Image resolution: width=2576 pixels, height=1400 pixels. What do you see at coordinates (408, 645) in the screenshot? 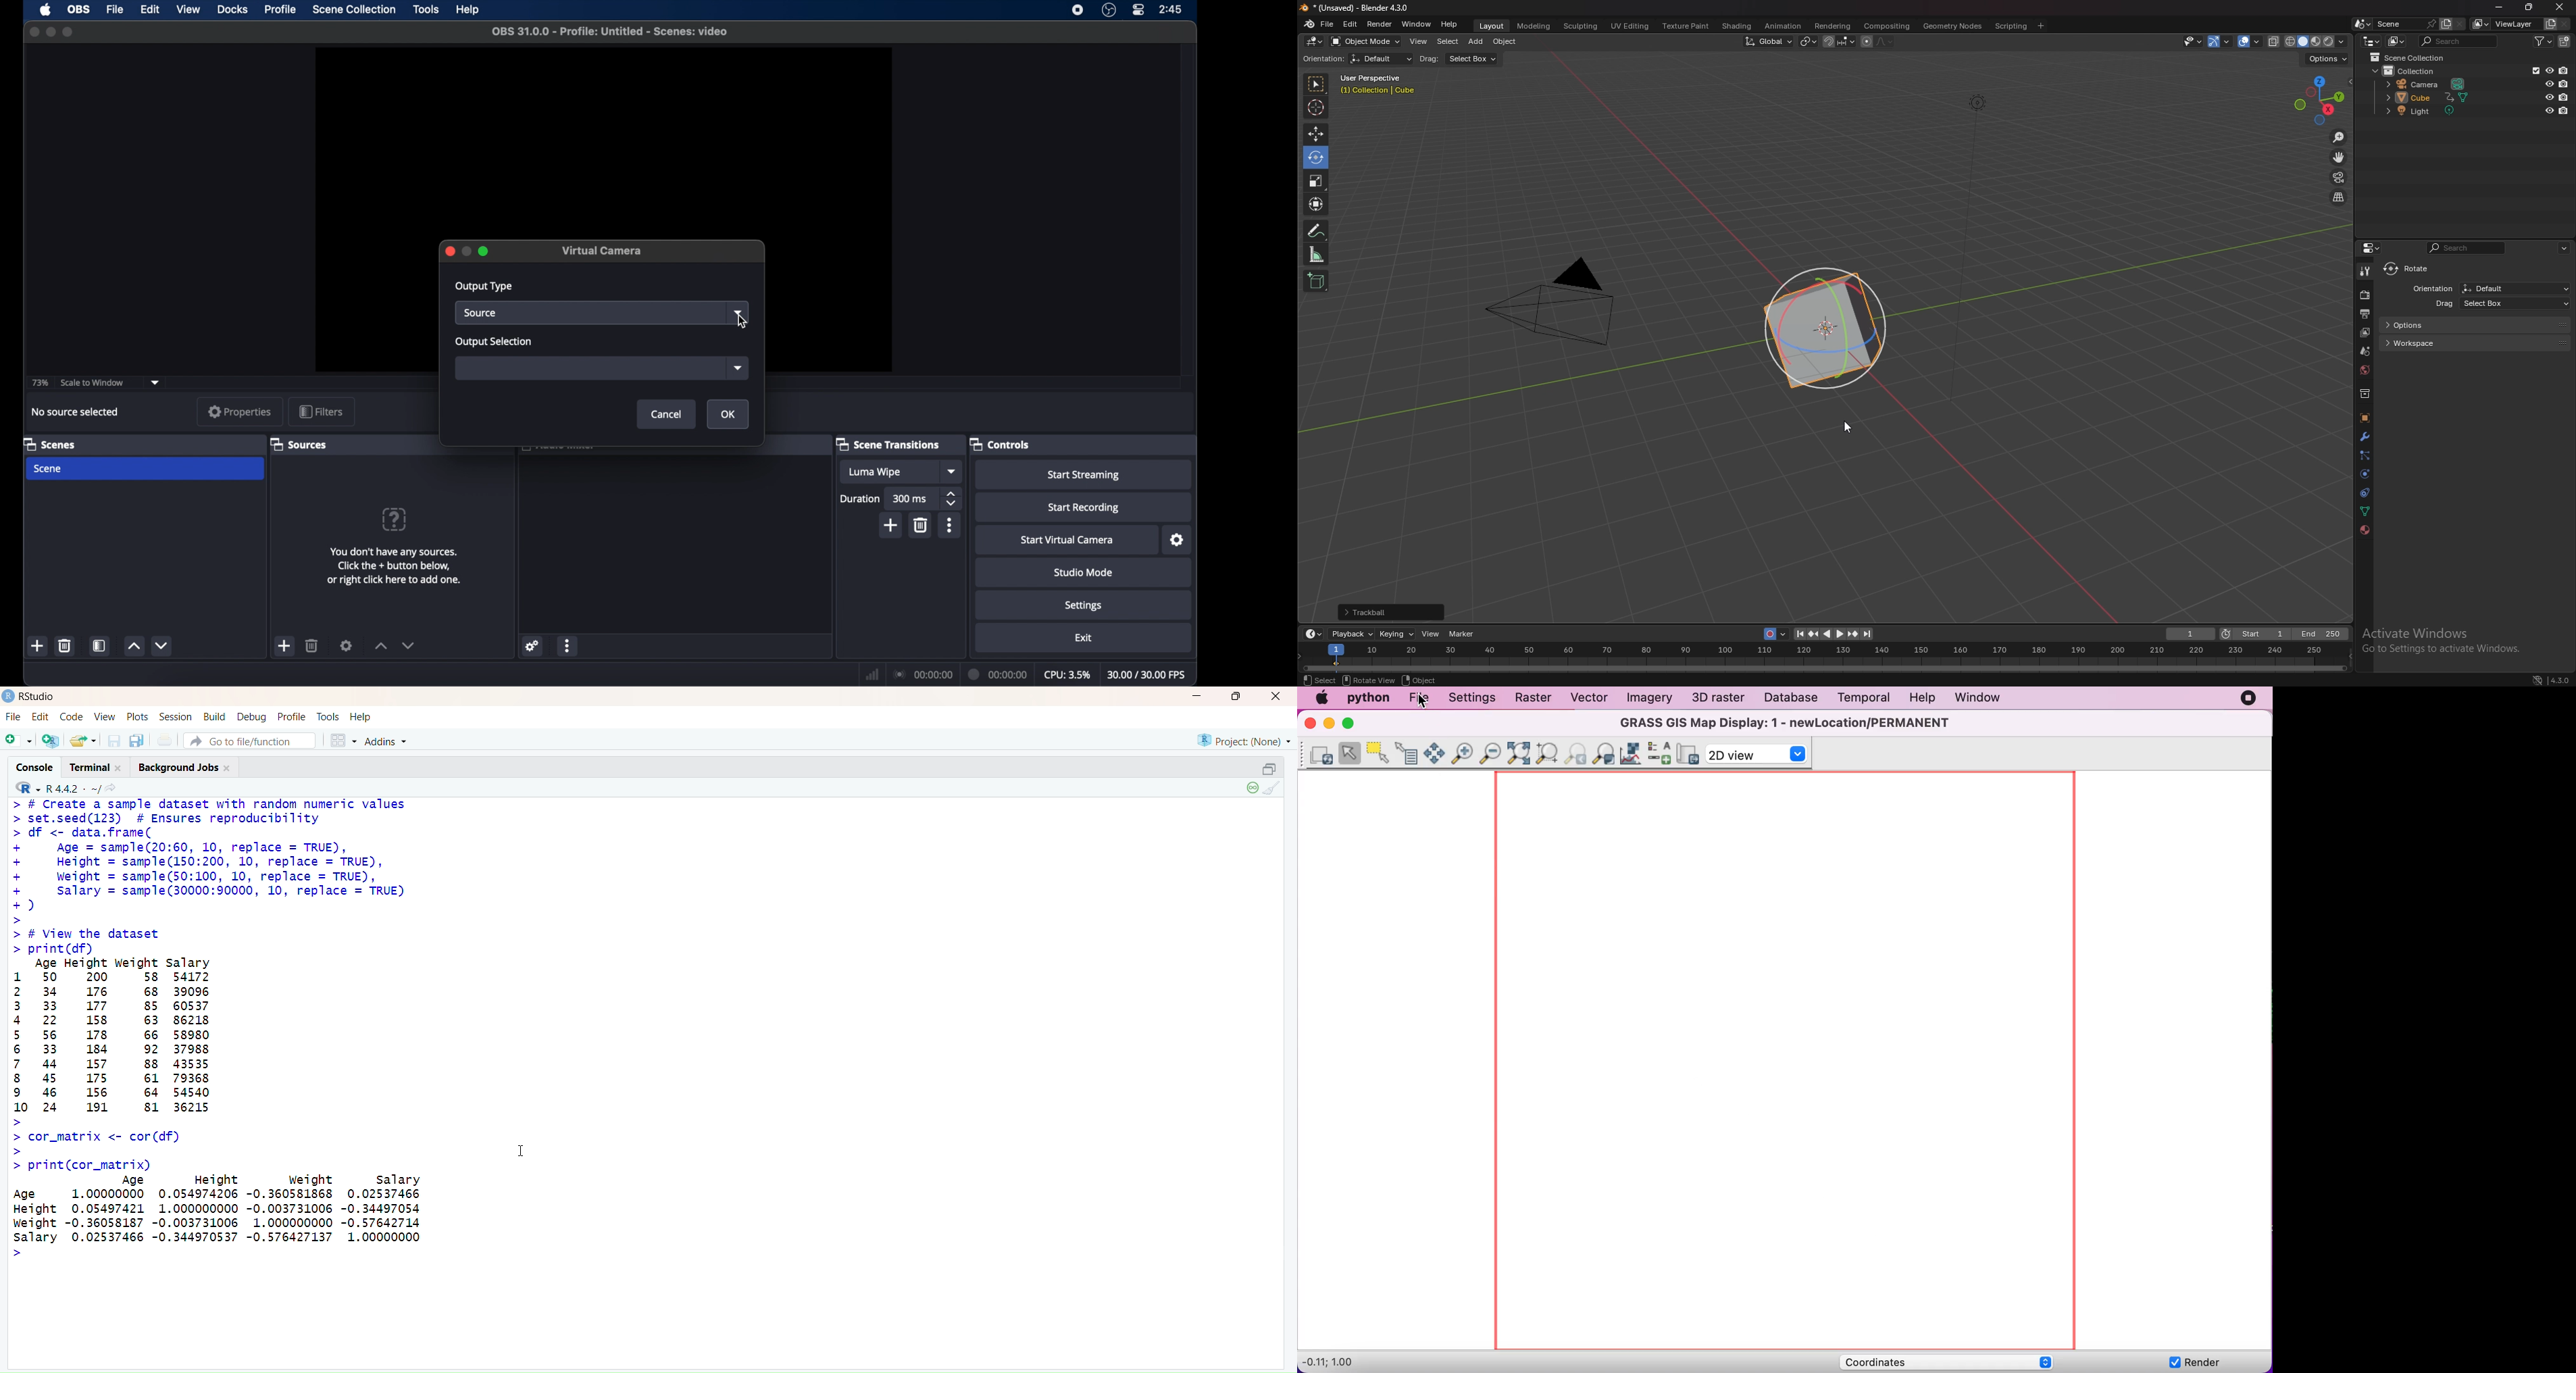
I see `decrement` at bounding box center [408, 645].